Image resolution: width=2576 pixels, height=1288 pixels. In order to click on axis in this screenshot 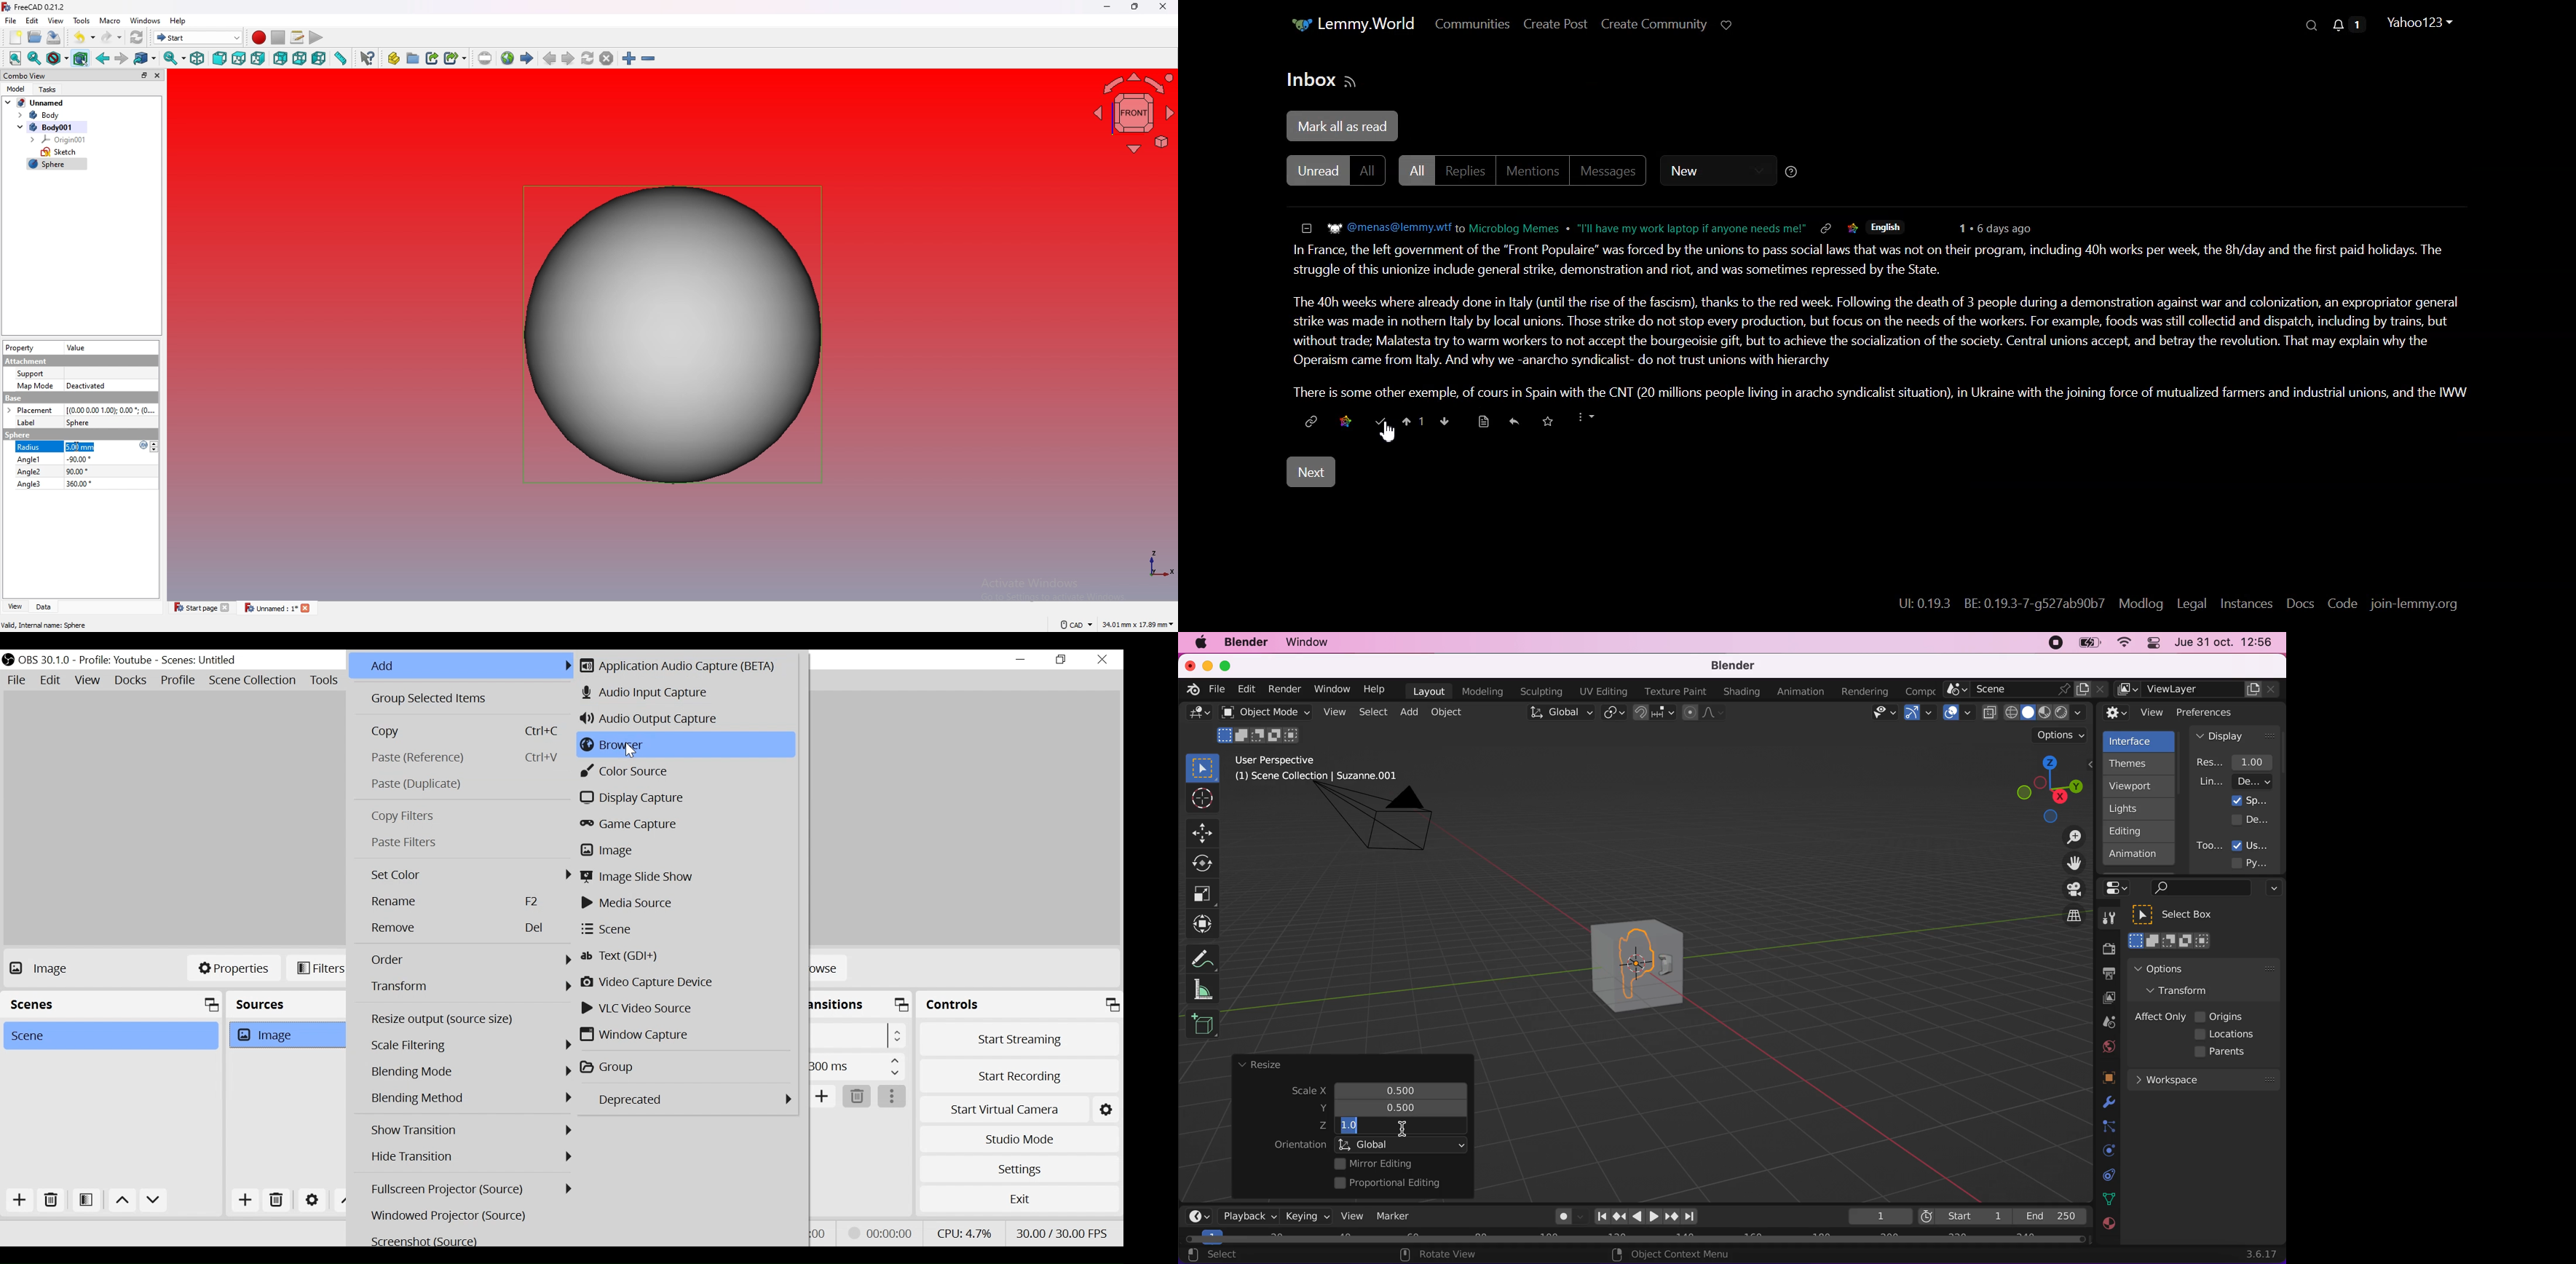, I will do `click(1160, 565)`.